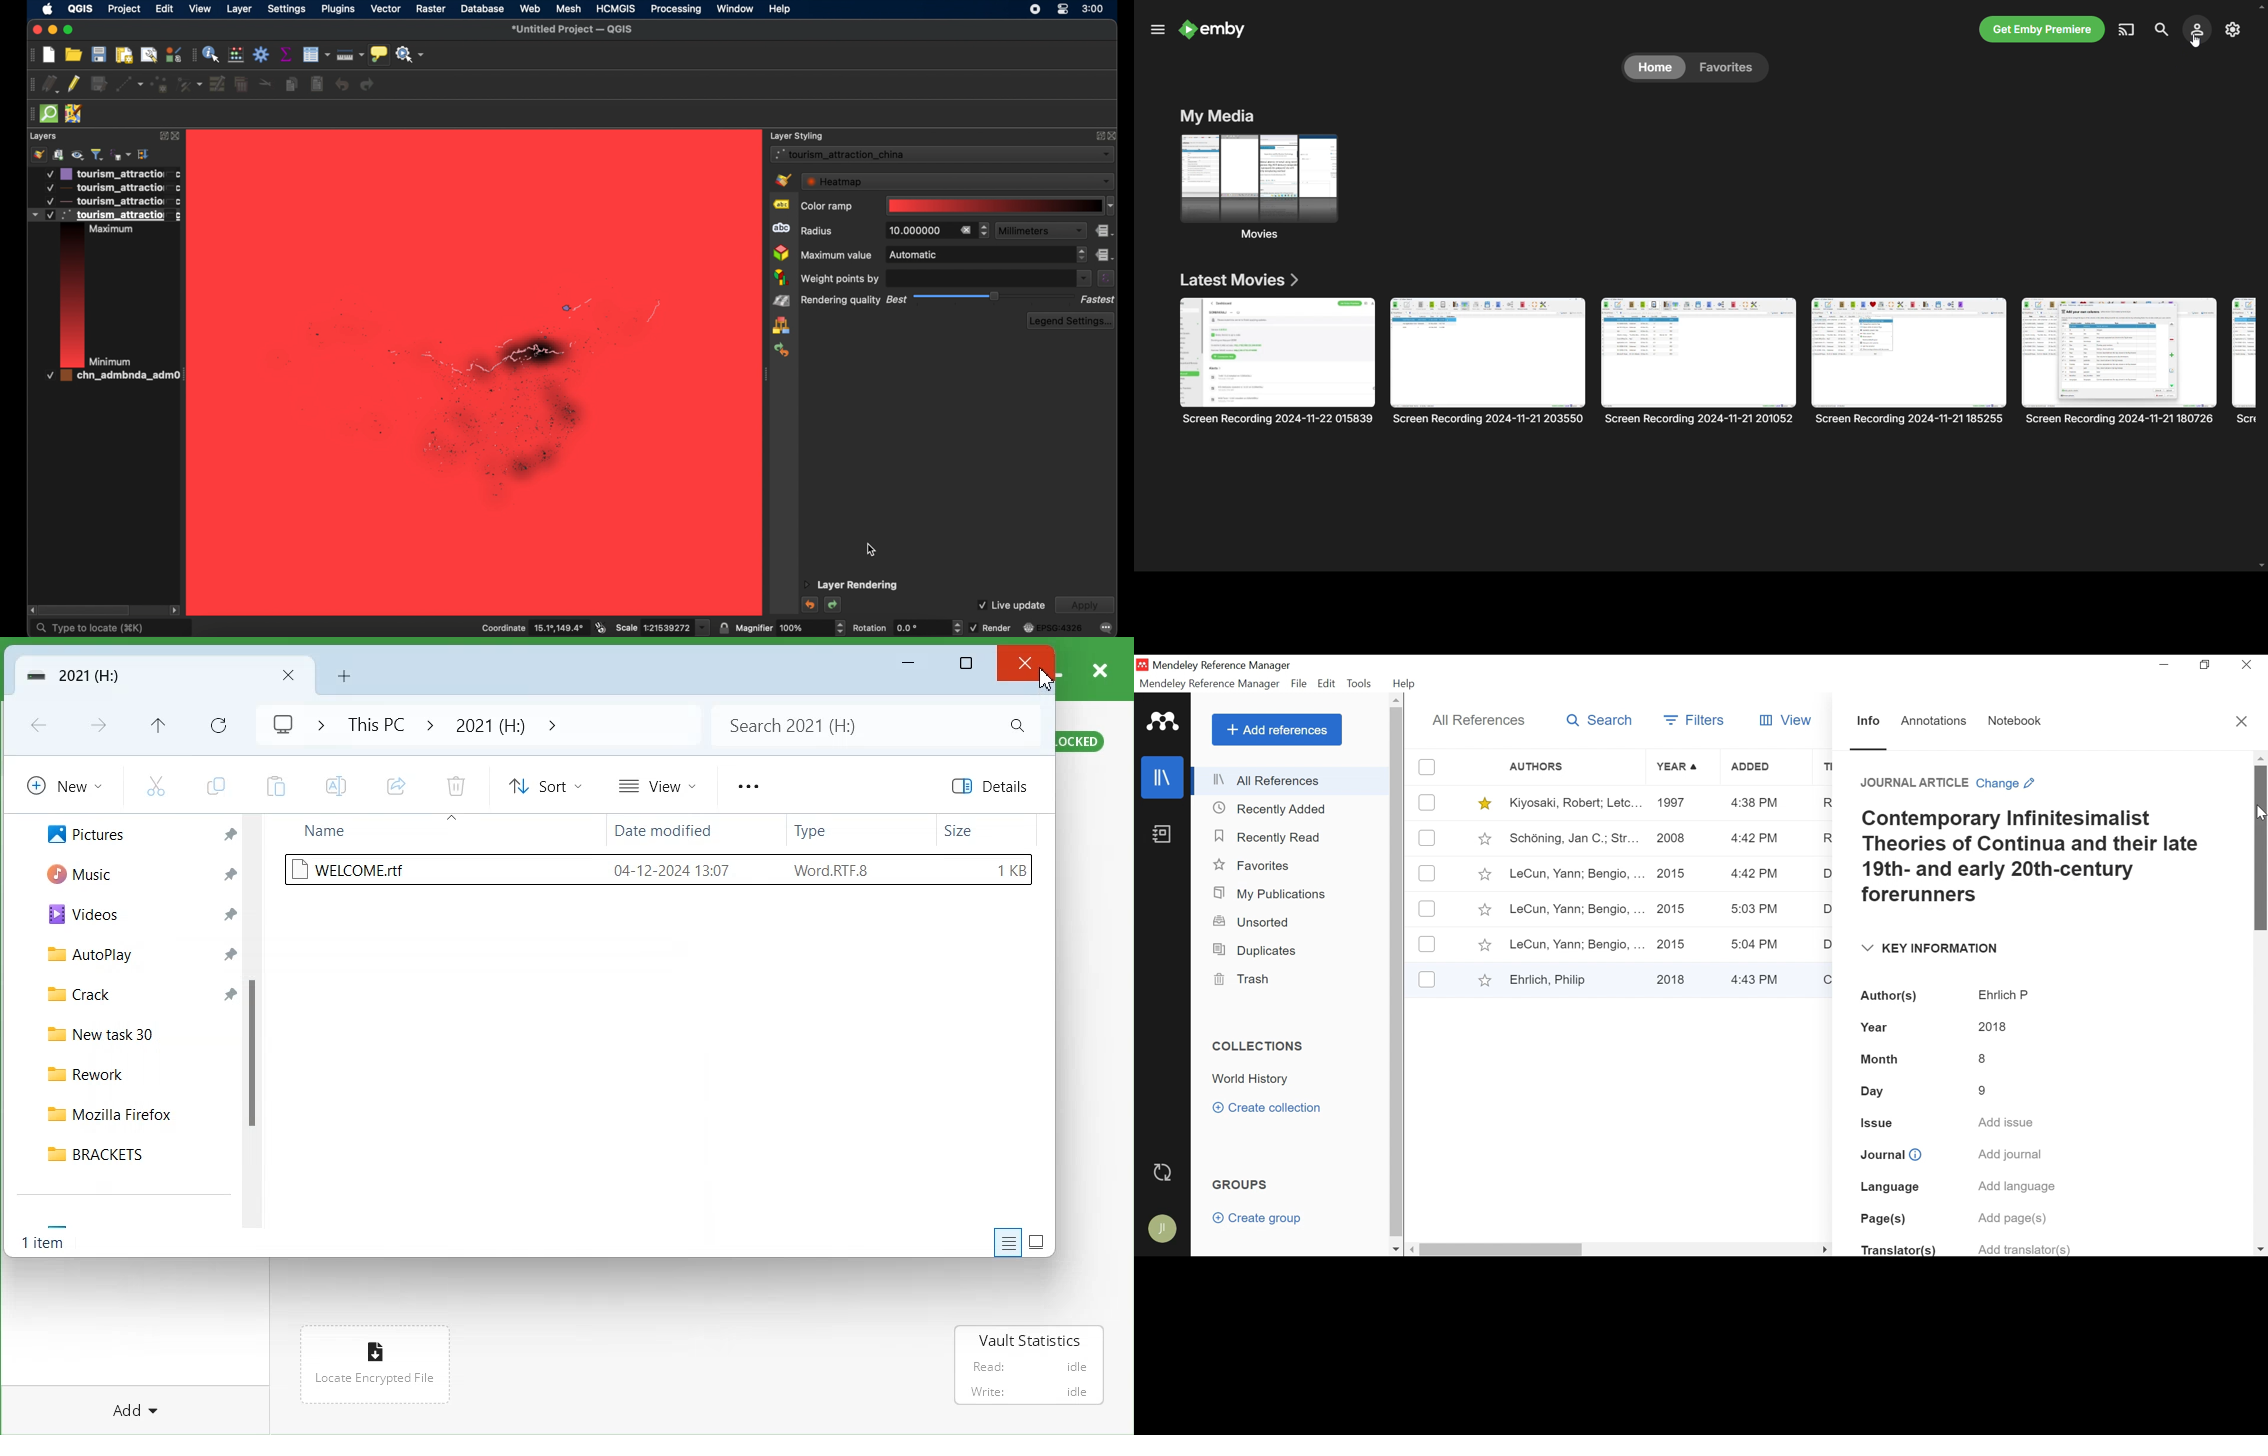 The width and height of the screenshot is (2268, 1456). I want to click on 2008, so click(1672, 841).